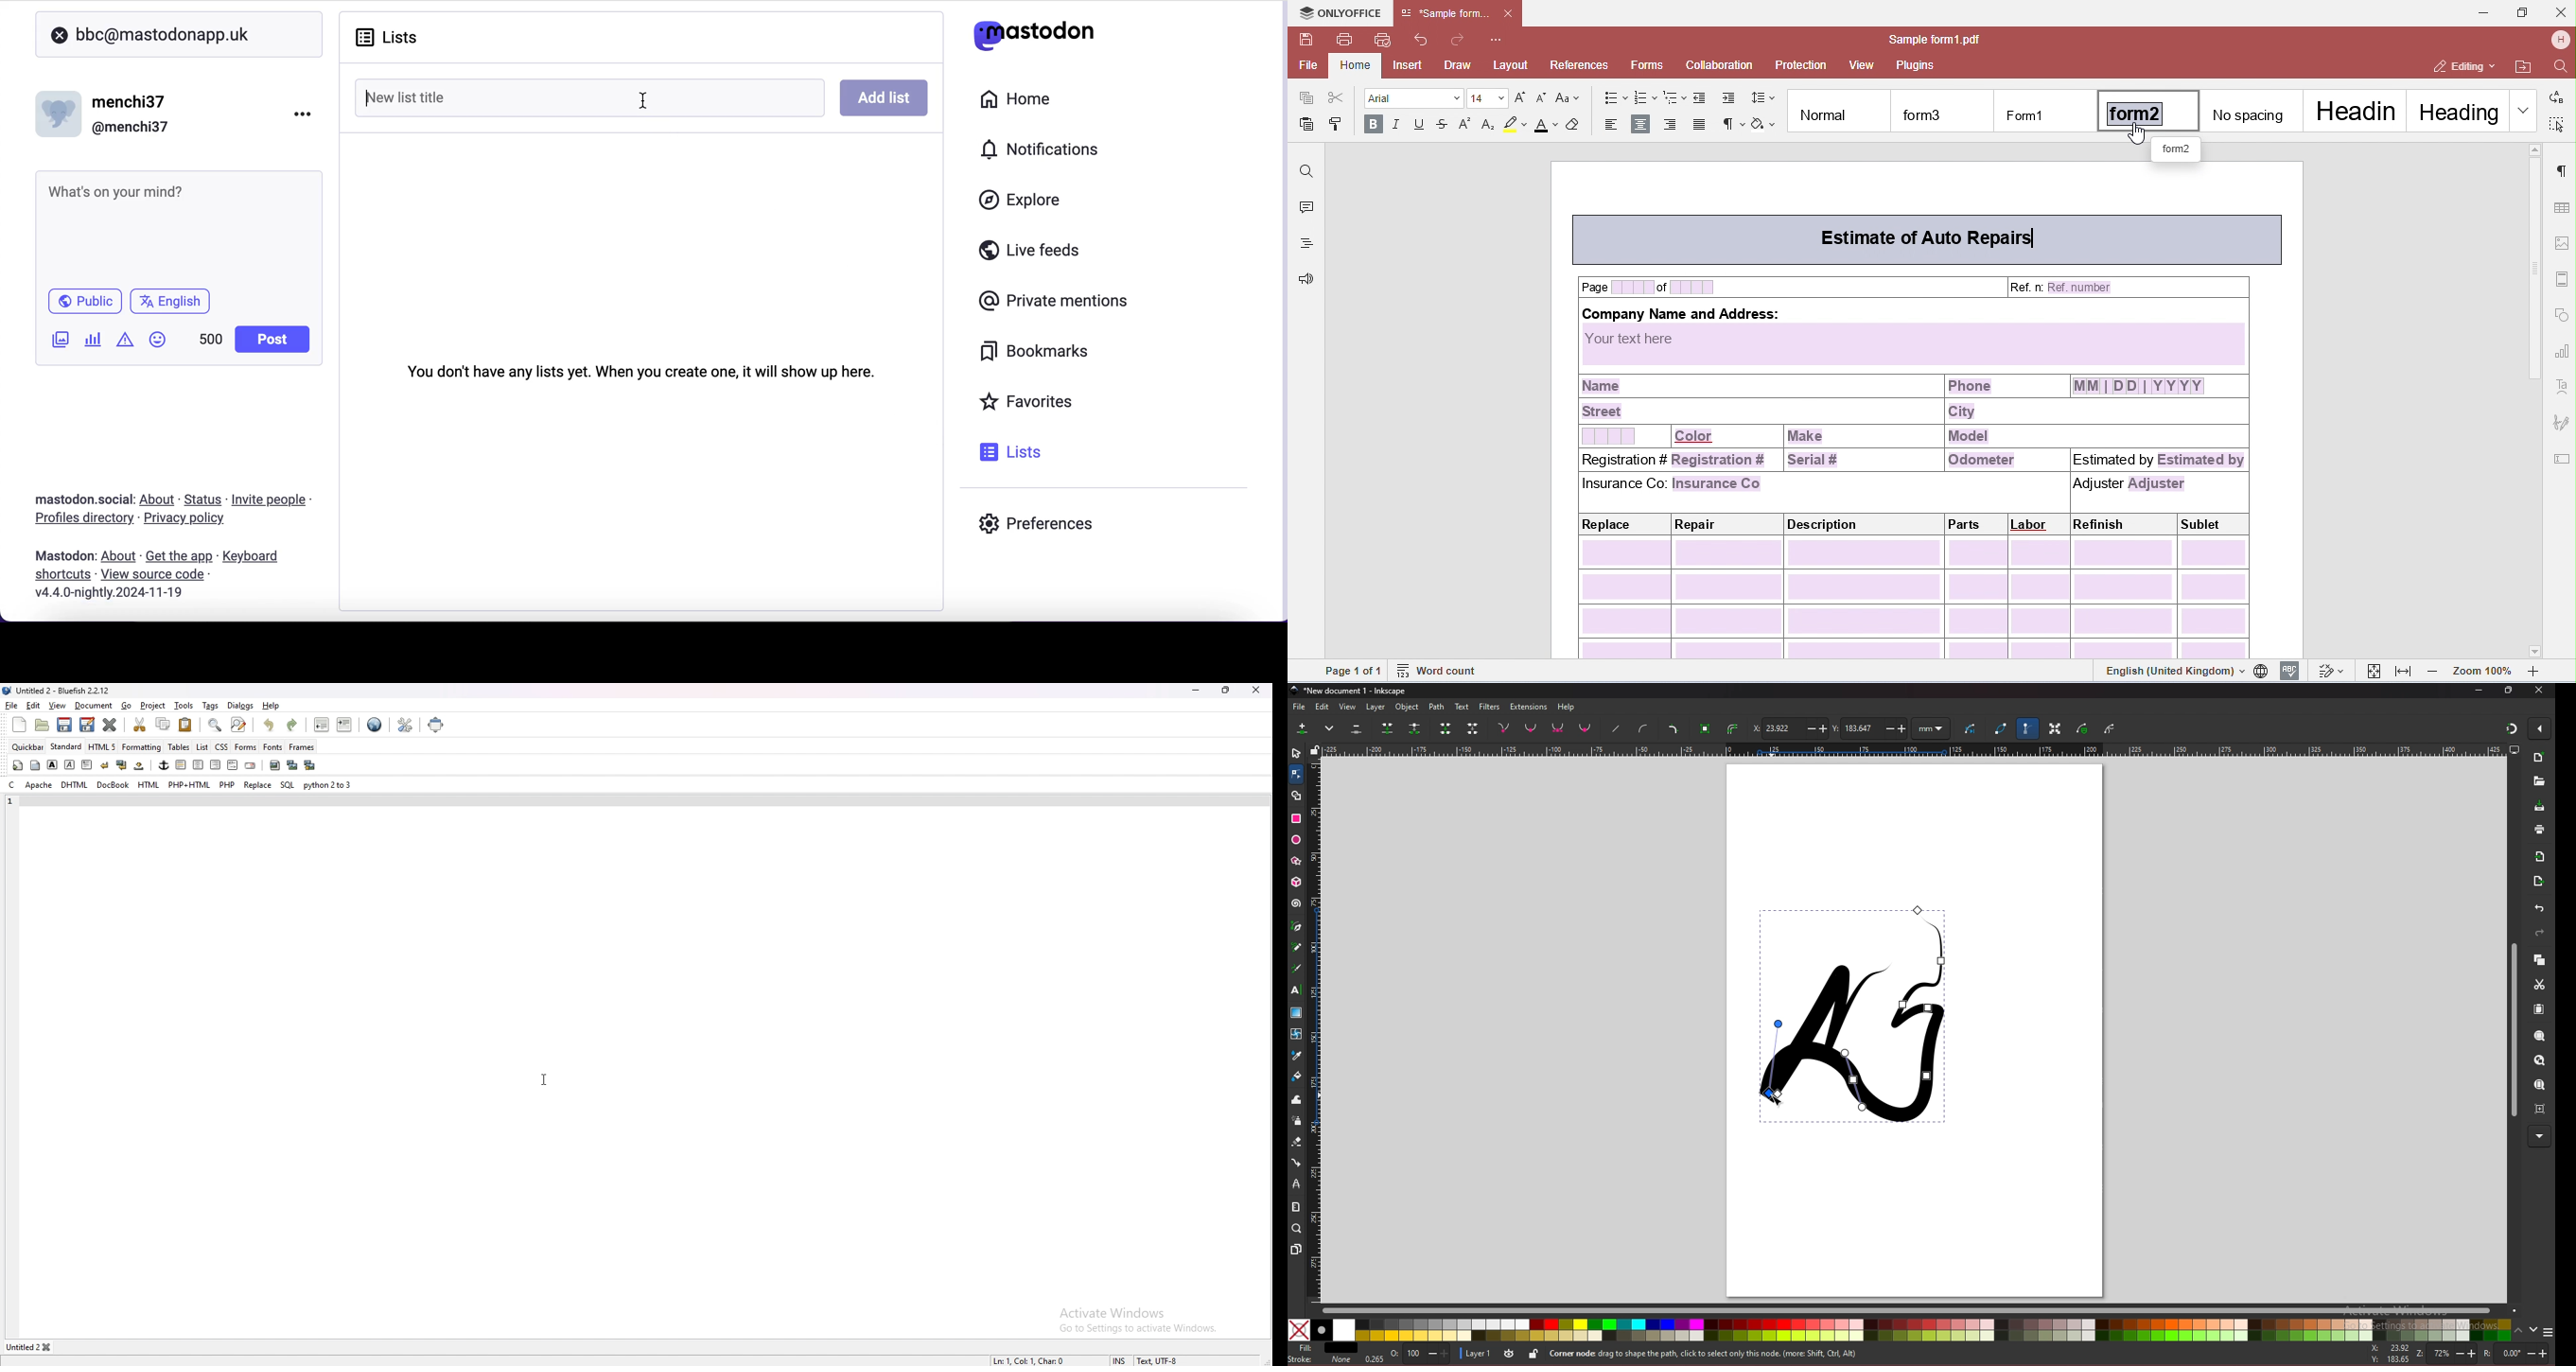  What do you see at coordinates (2445, 1353) in the screenshot?
I see `zoom` at bounding box center [2445, 1353].